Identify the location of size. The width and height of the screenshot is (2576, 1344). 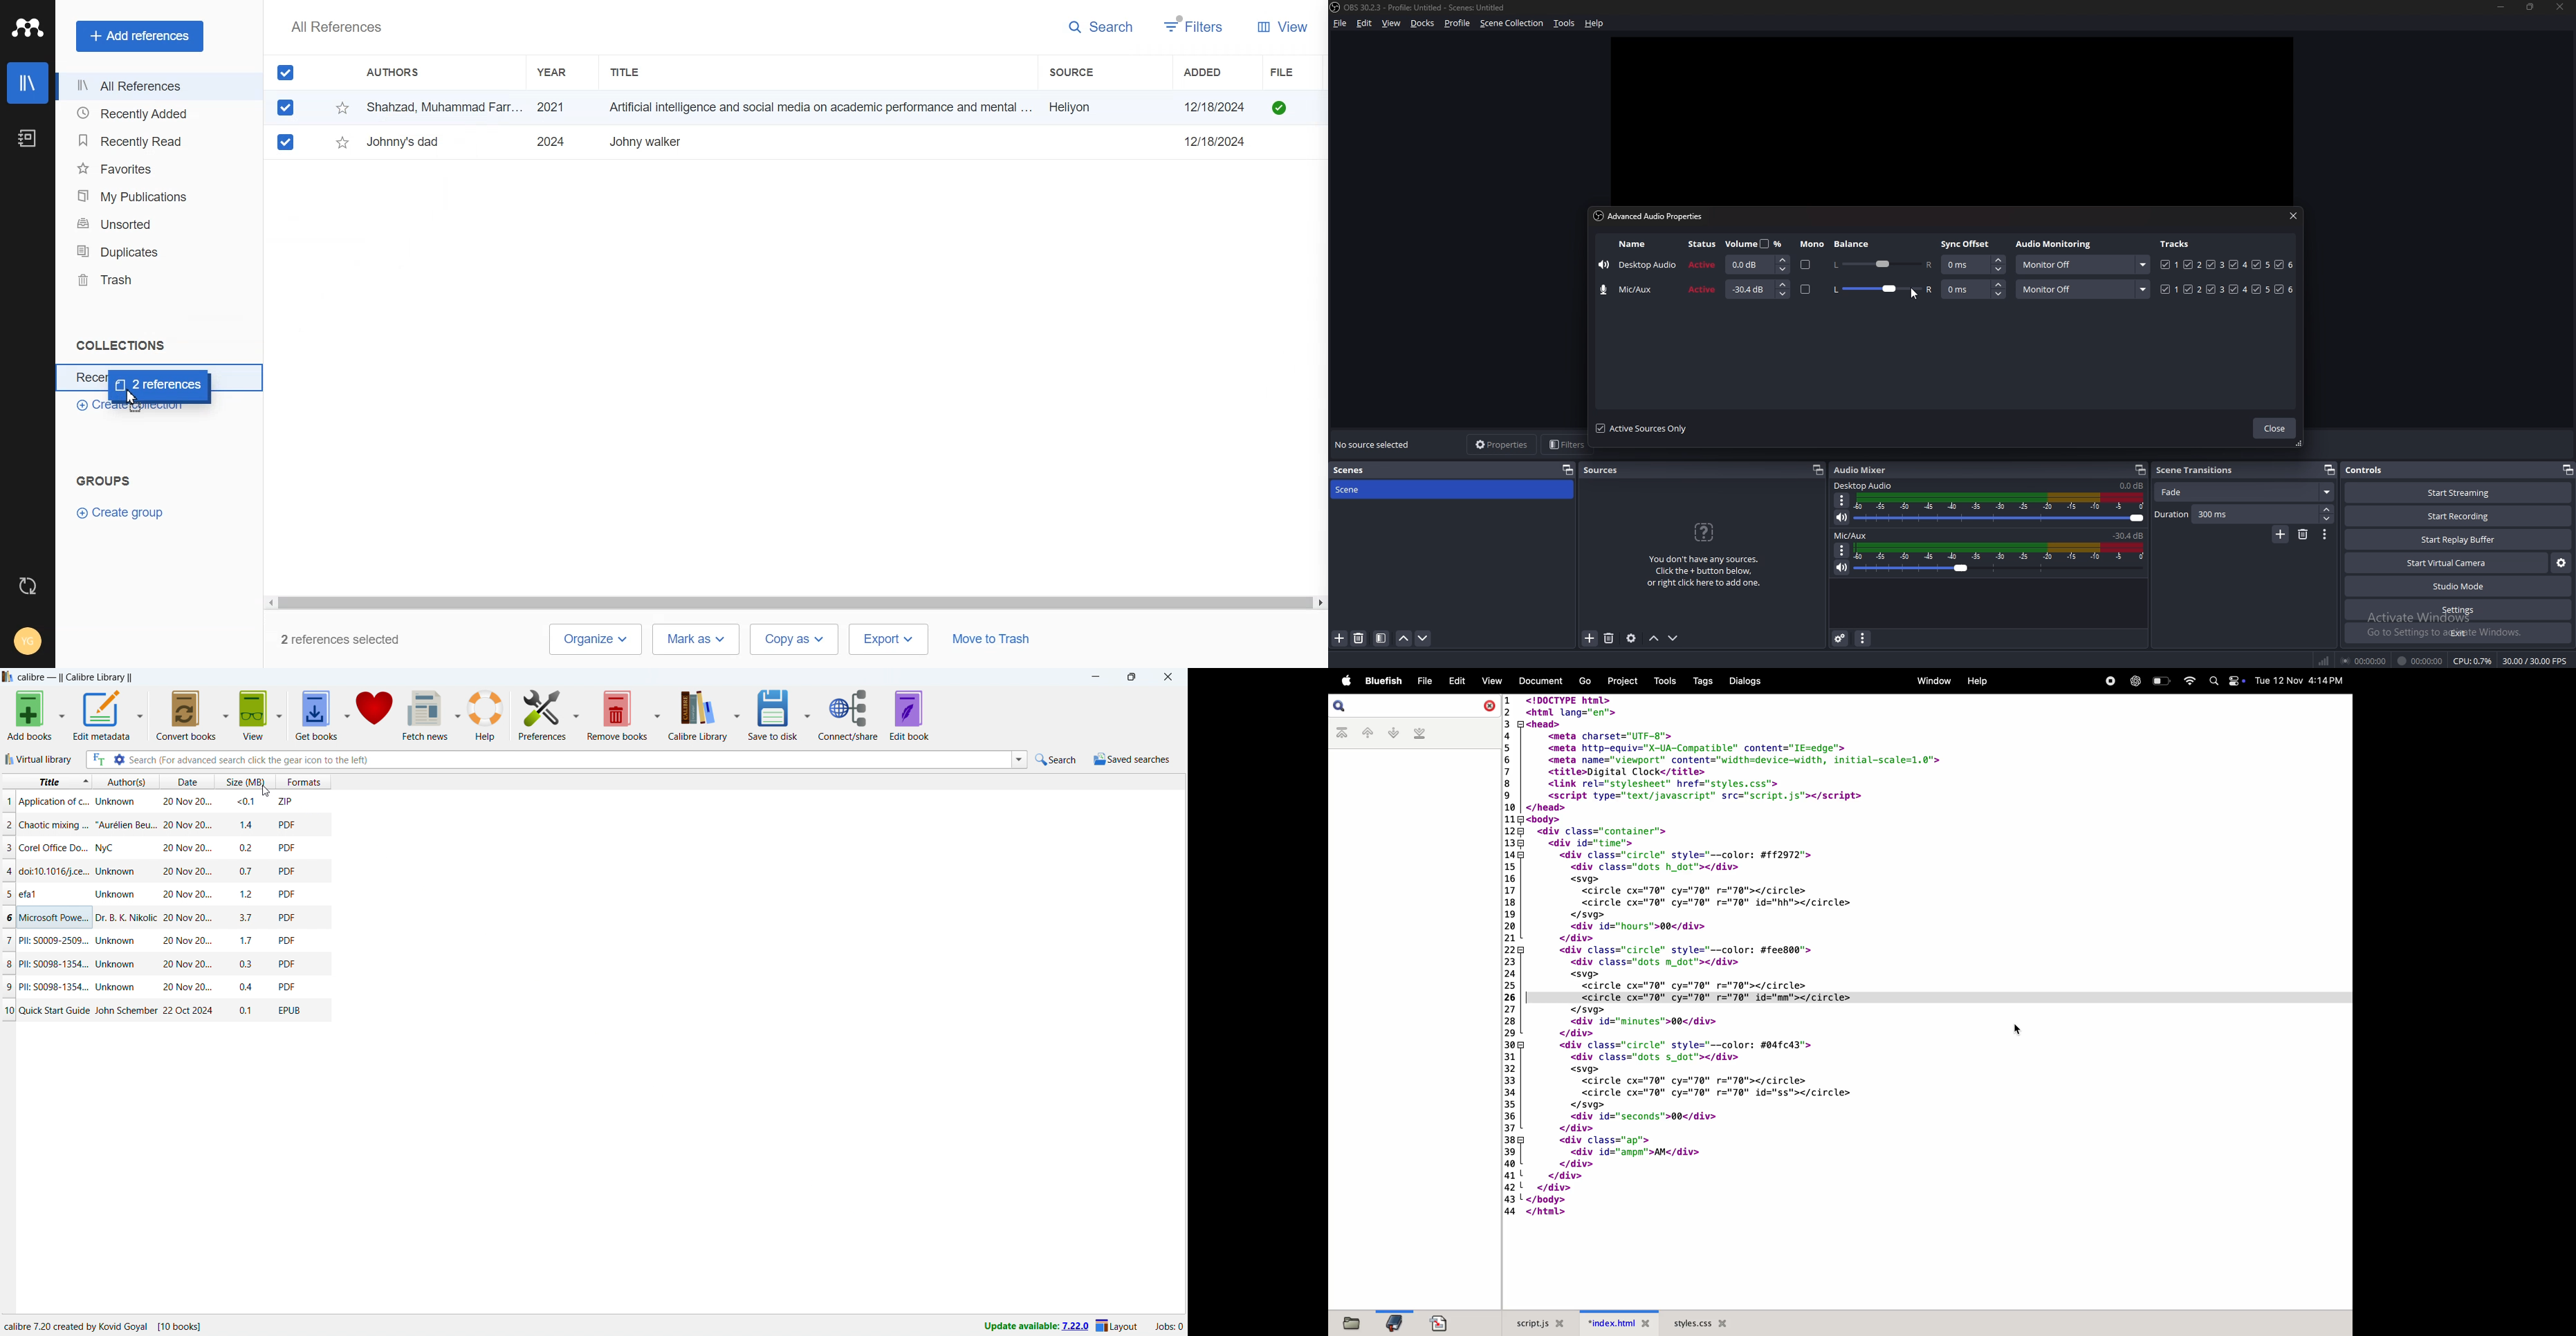
(247, 847).